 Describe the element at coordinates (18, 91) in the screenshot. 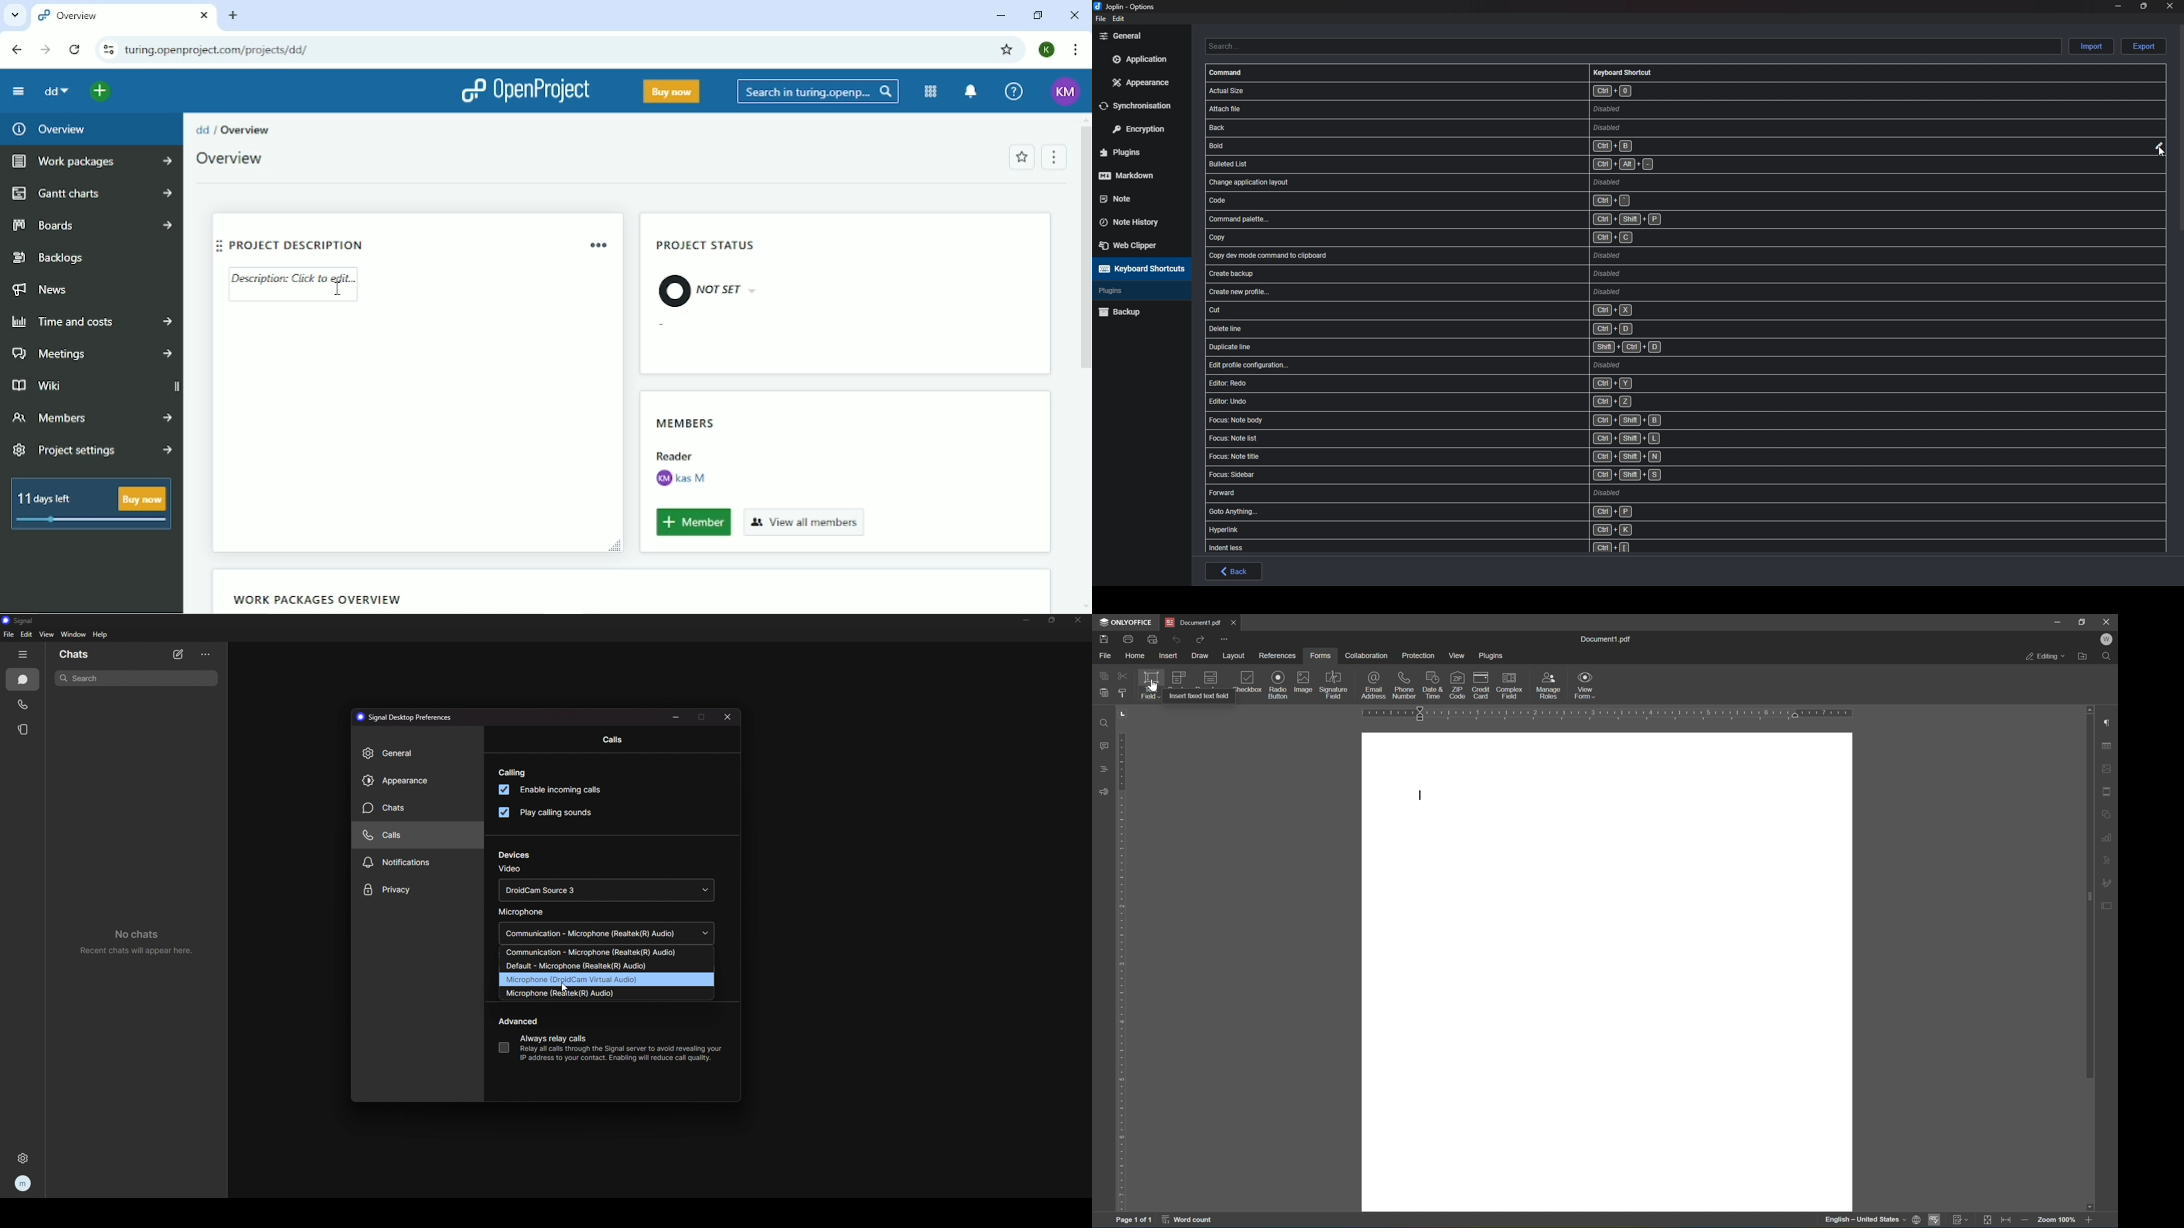

I see `Collapse project menu` at that location.